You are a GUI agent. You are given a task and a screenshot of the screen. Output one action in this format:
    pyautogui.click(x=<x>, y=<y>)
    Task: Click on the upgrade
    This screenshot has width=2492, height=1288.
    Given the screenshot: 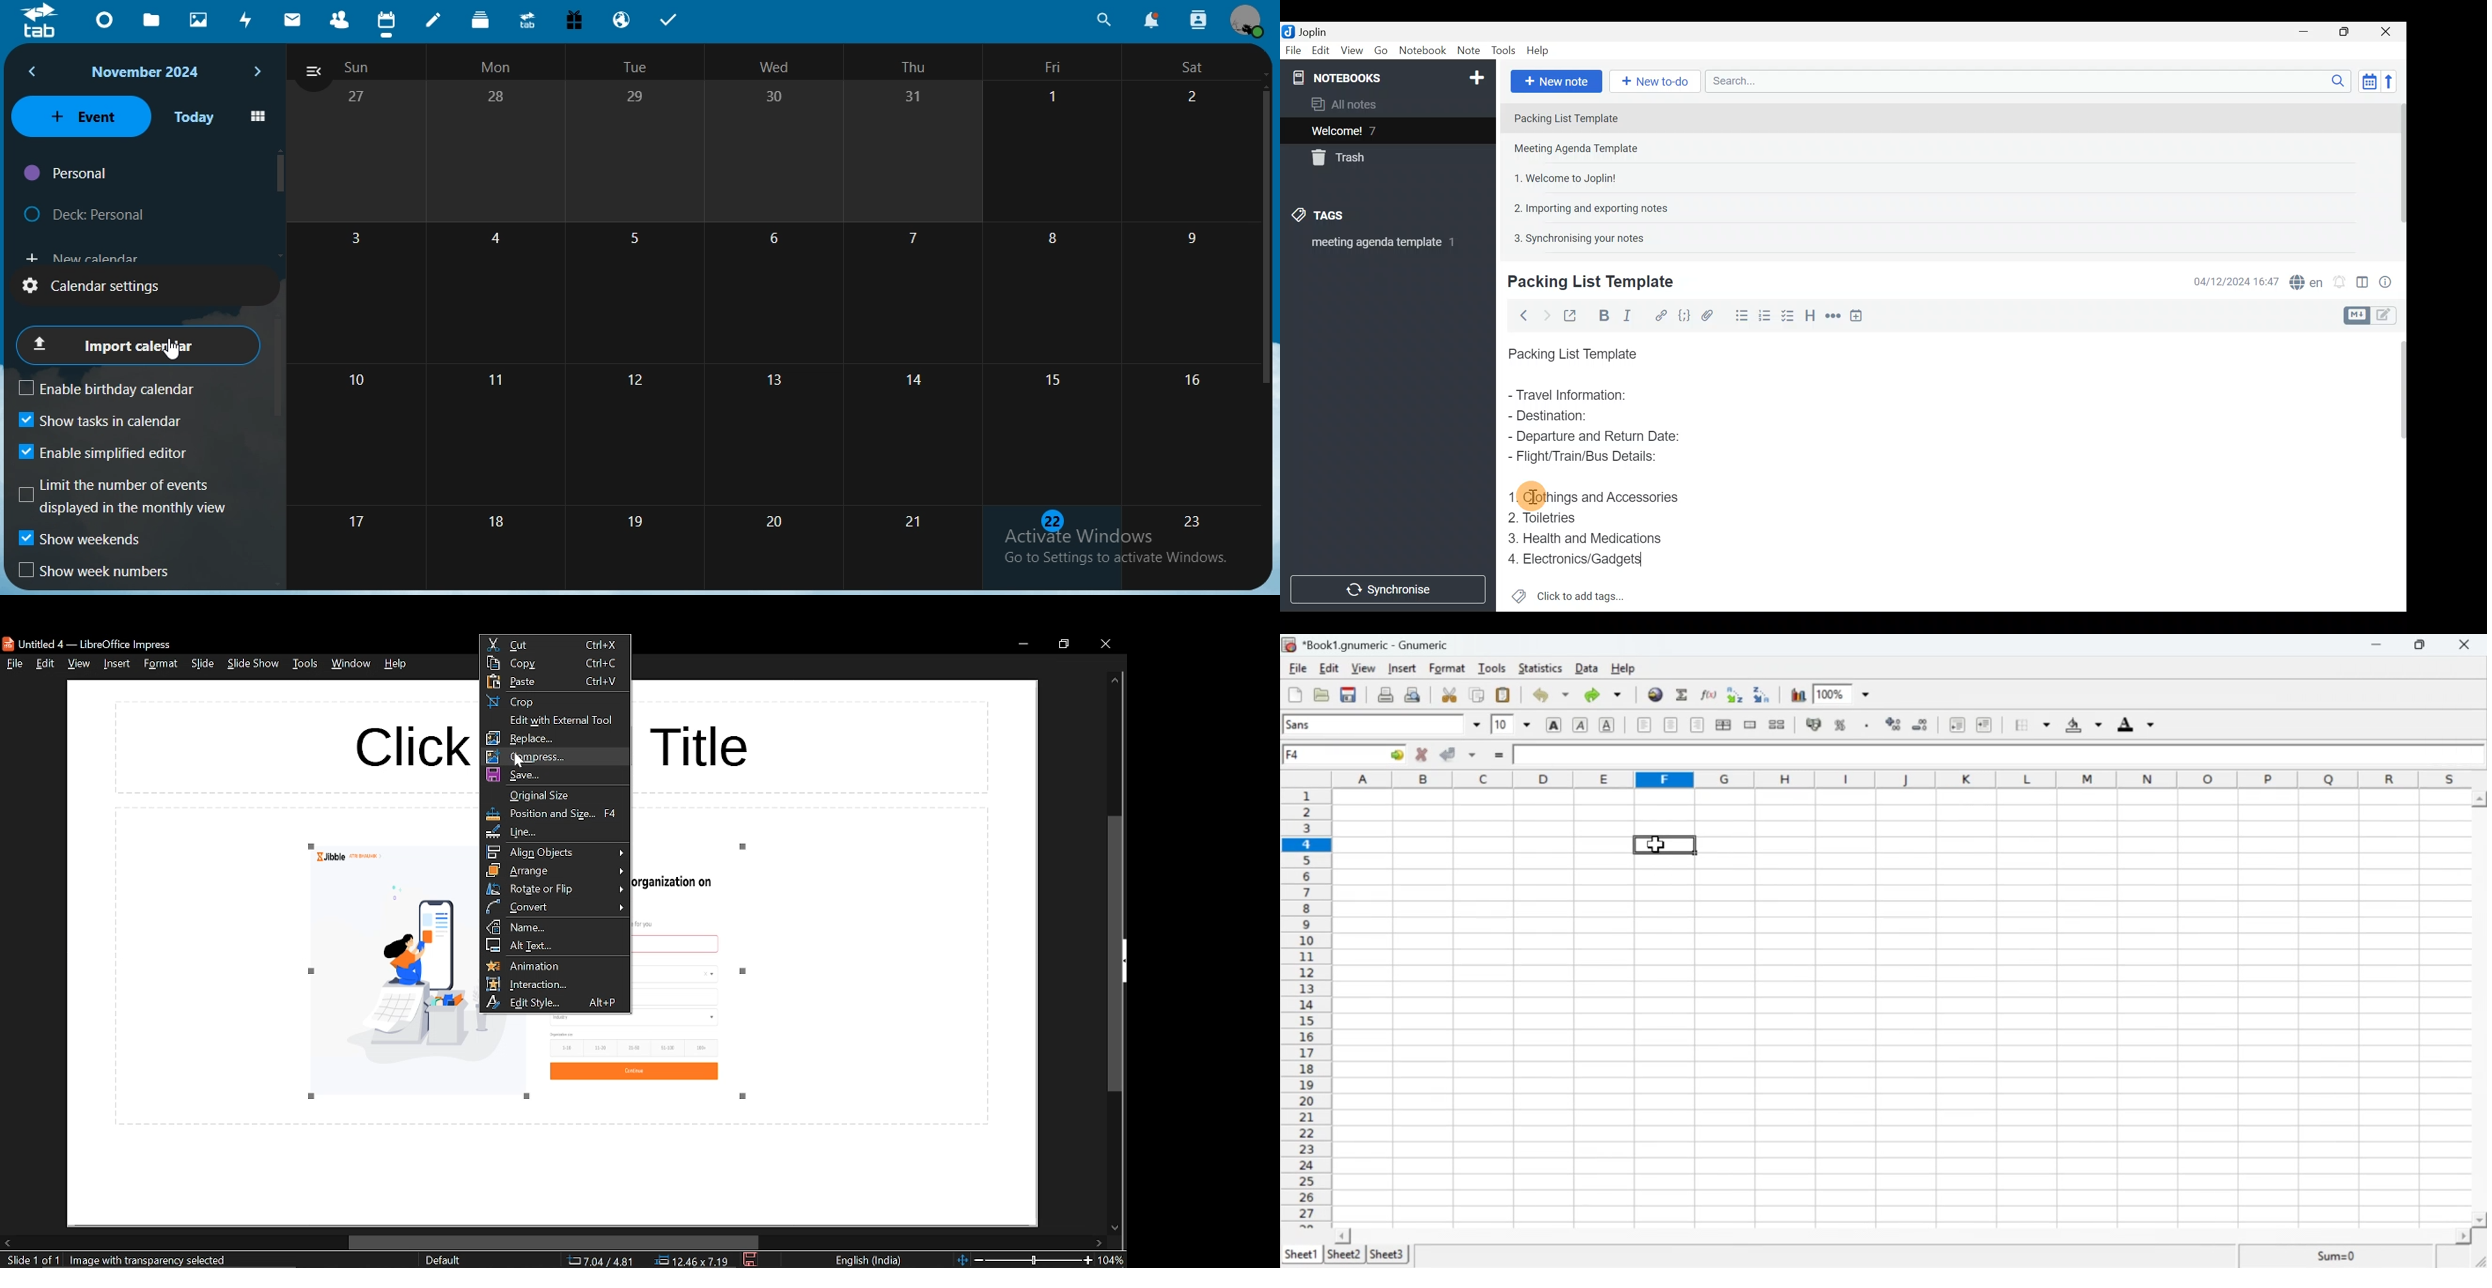 What is the action you would take?
    pyautogui.click(x=529, y=21)
    